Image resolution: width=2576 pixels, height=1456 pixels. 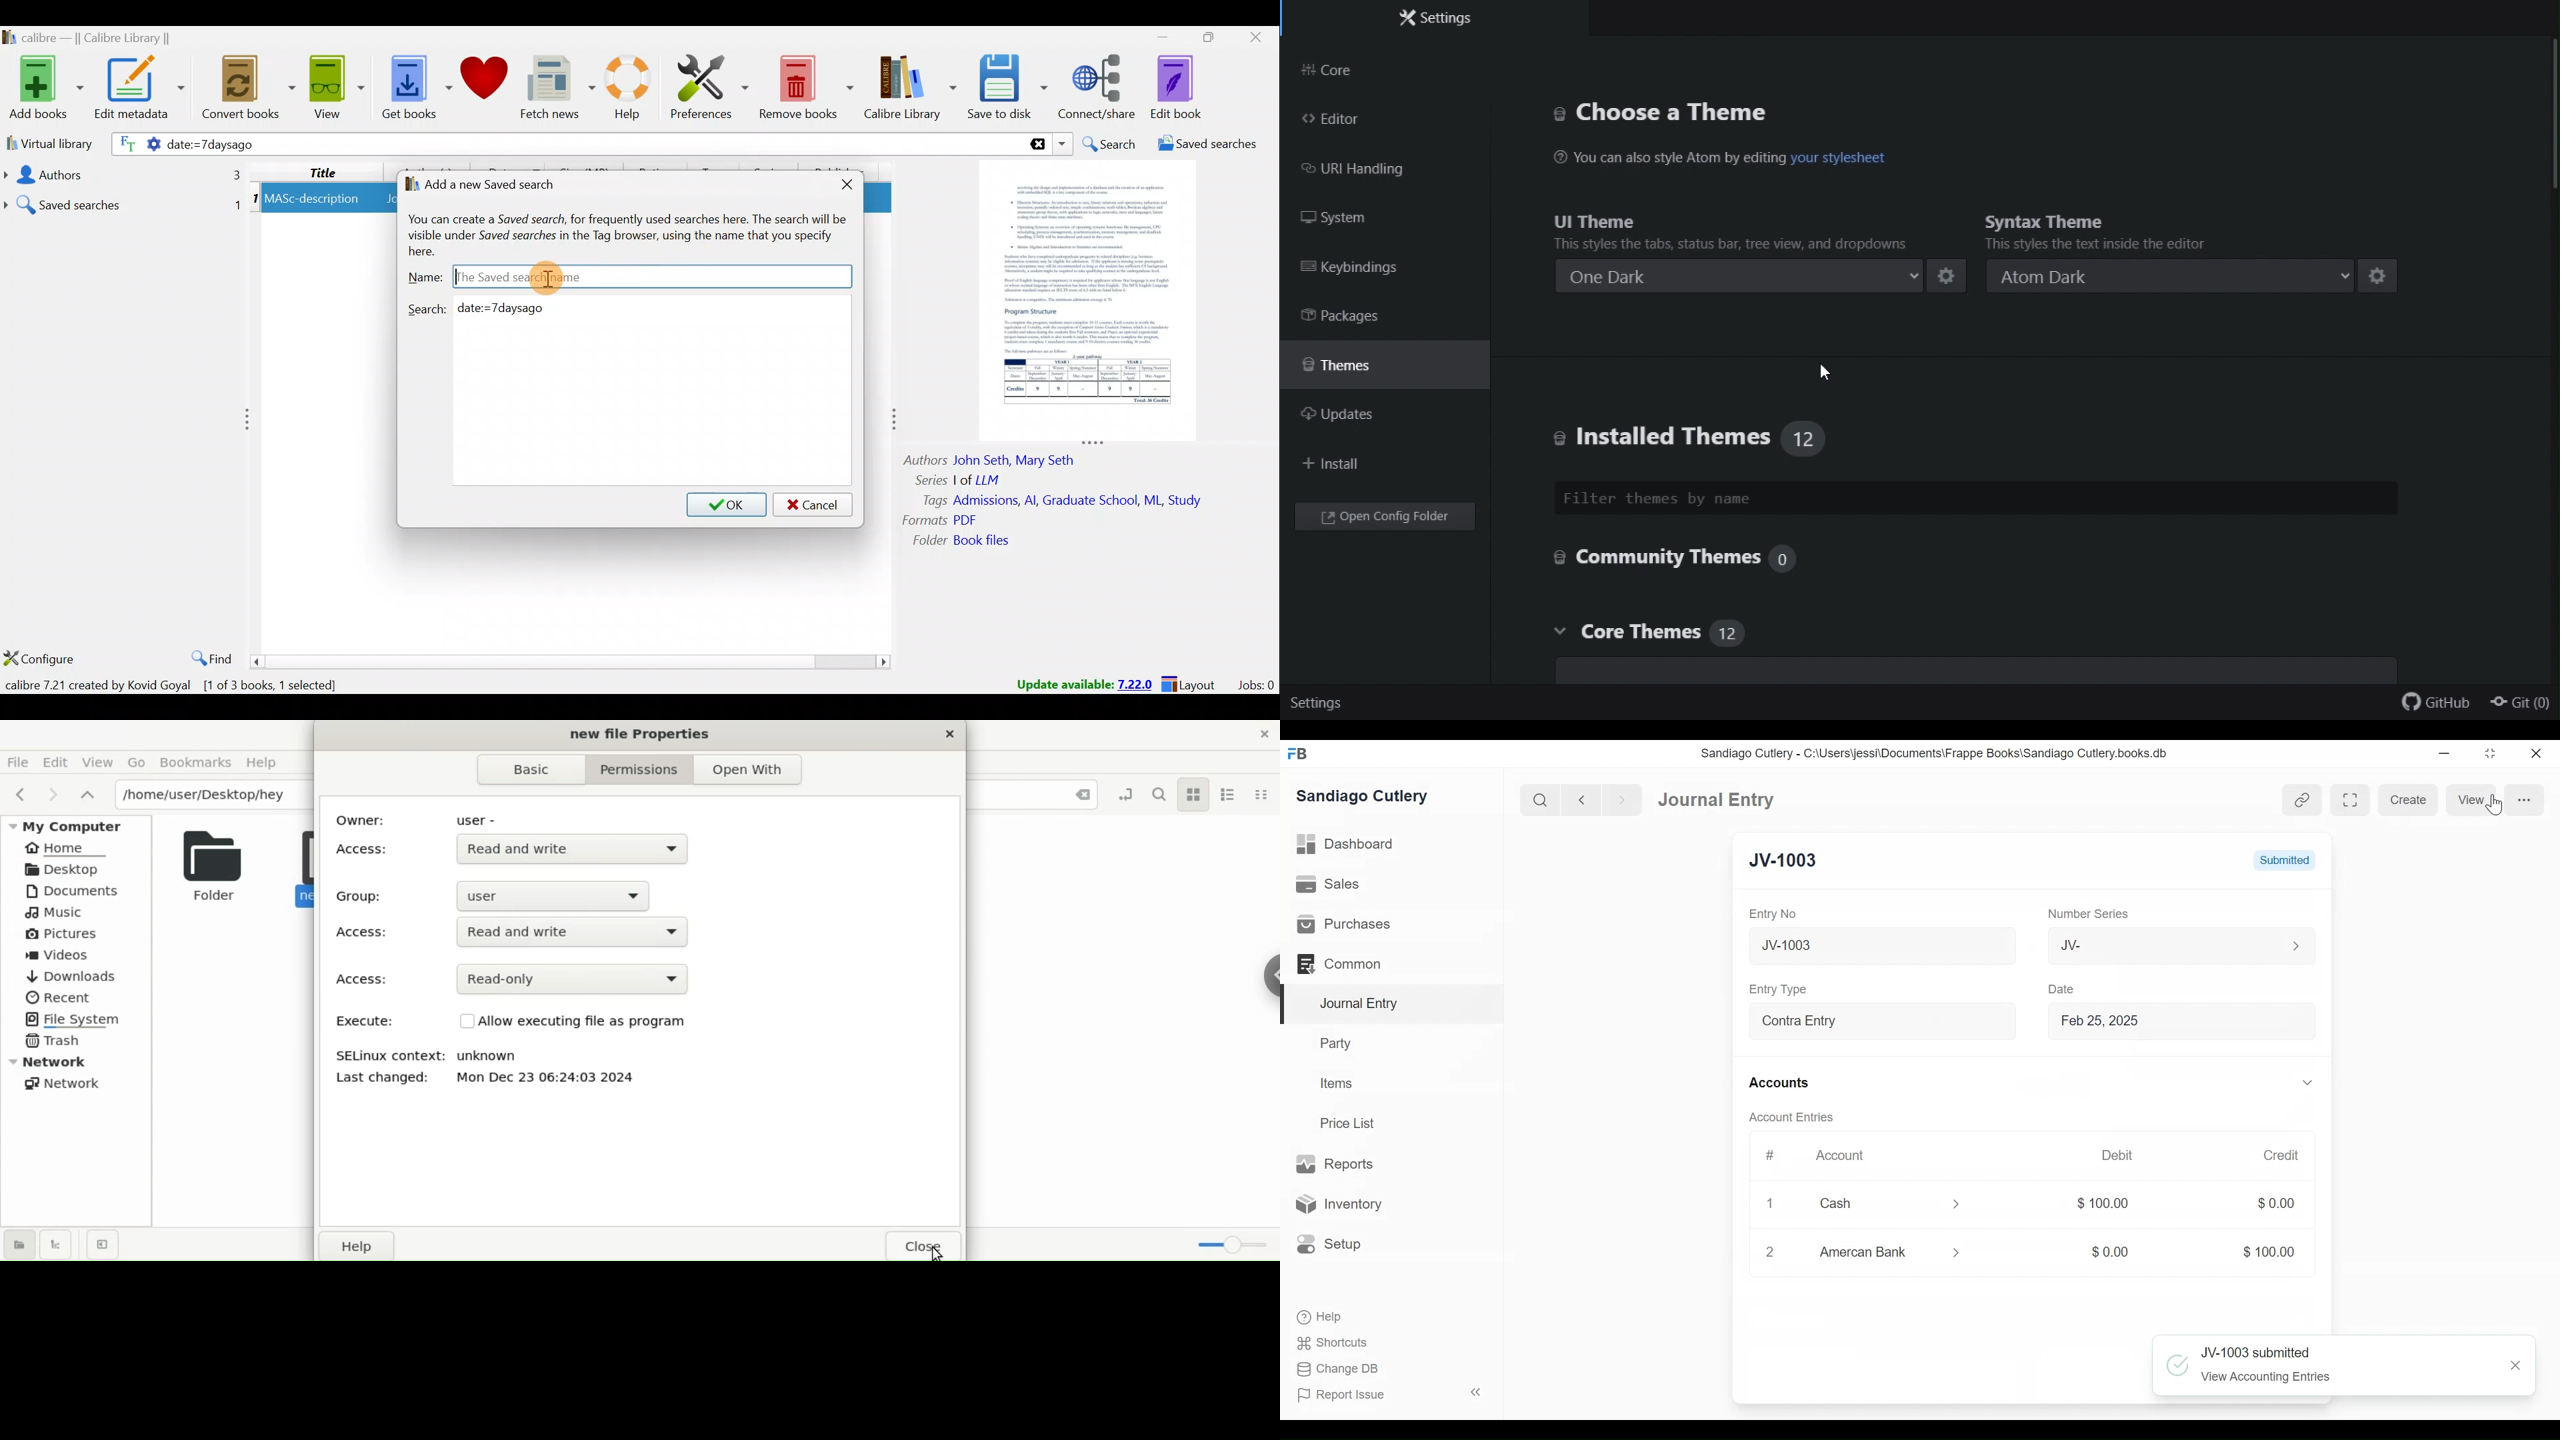 I want to click on calibre — || Calibre Library ||, so click(x=104, y=37).